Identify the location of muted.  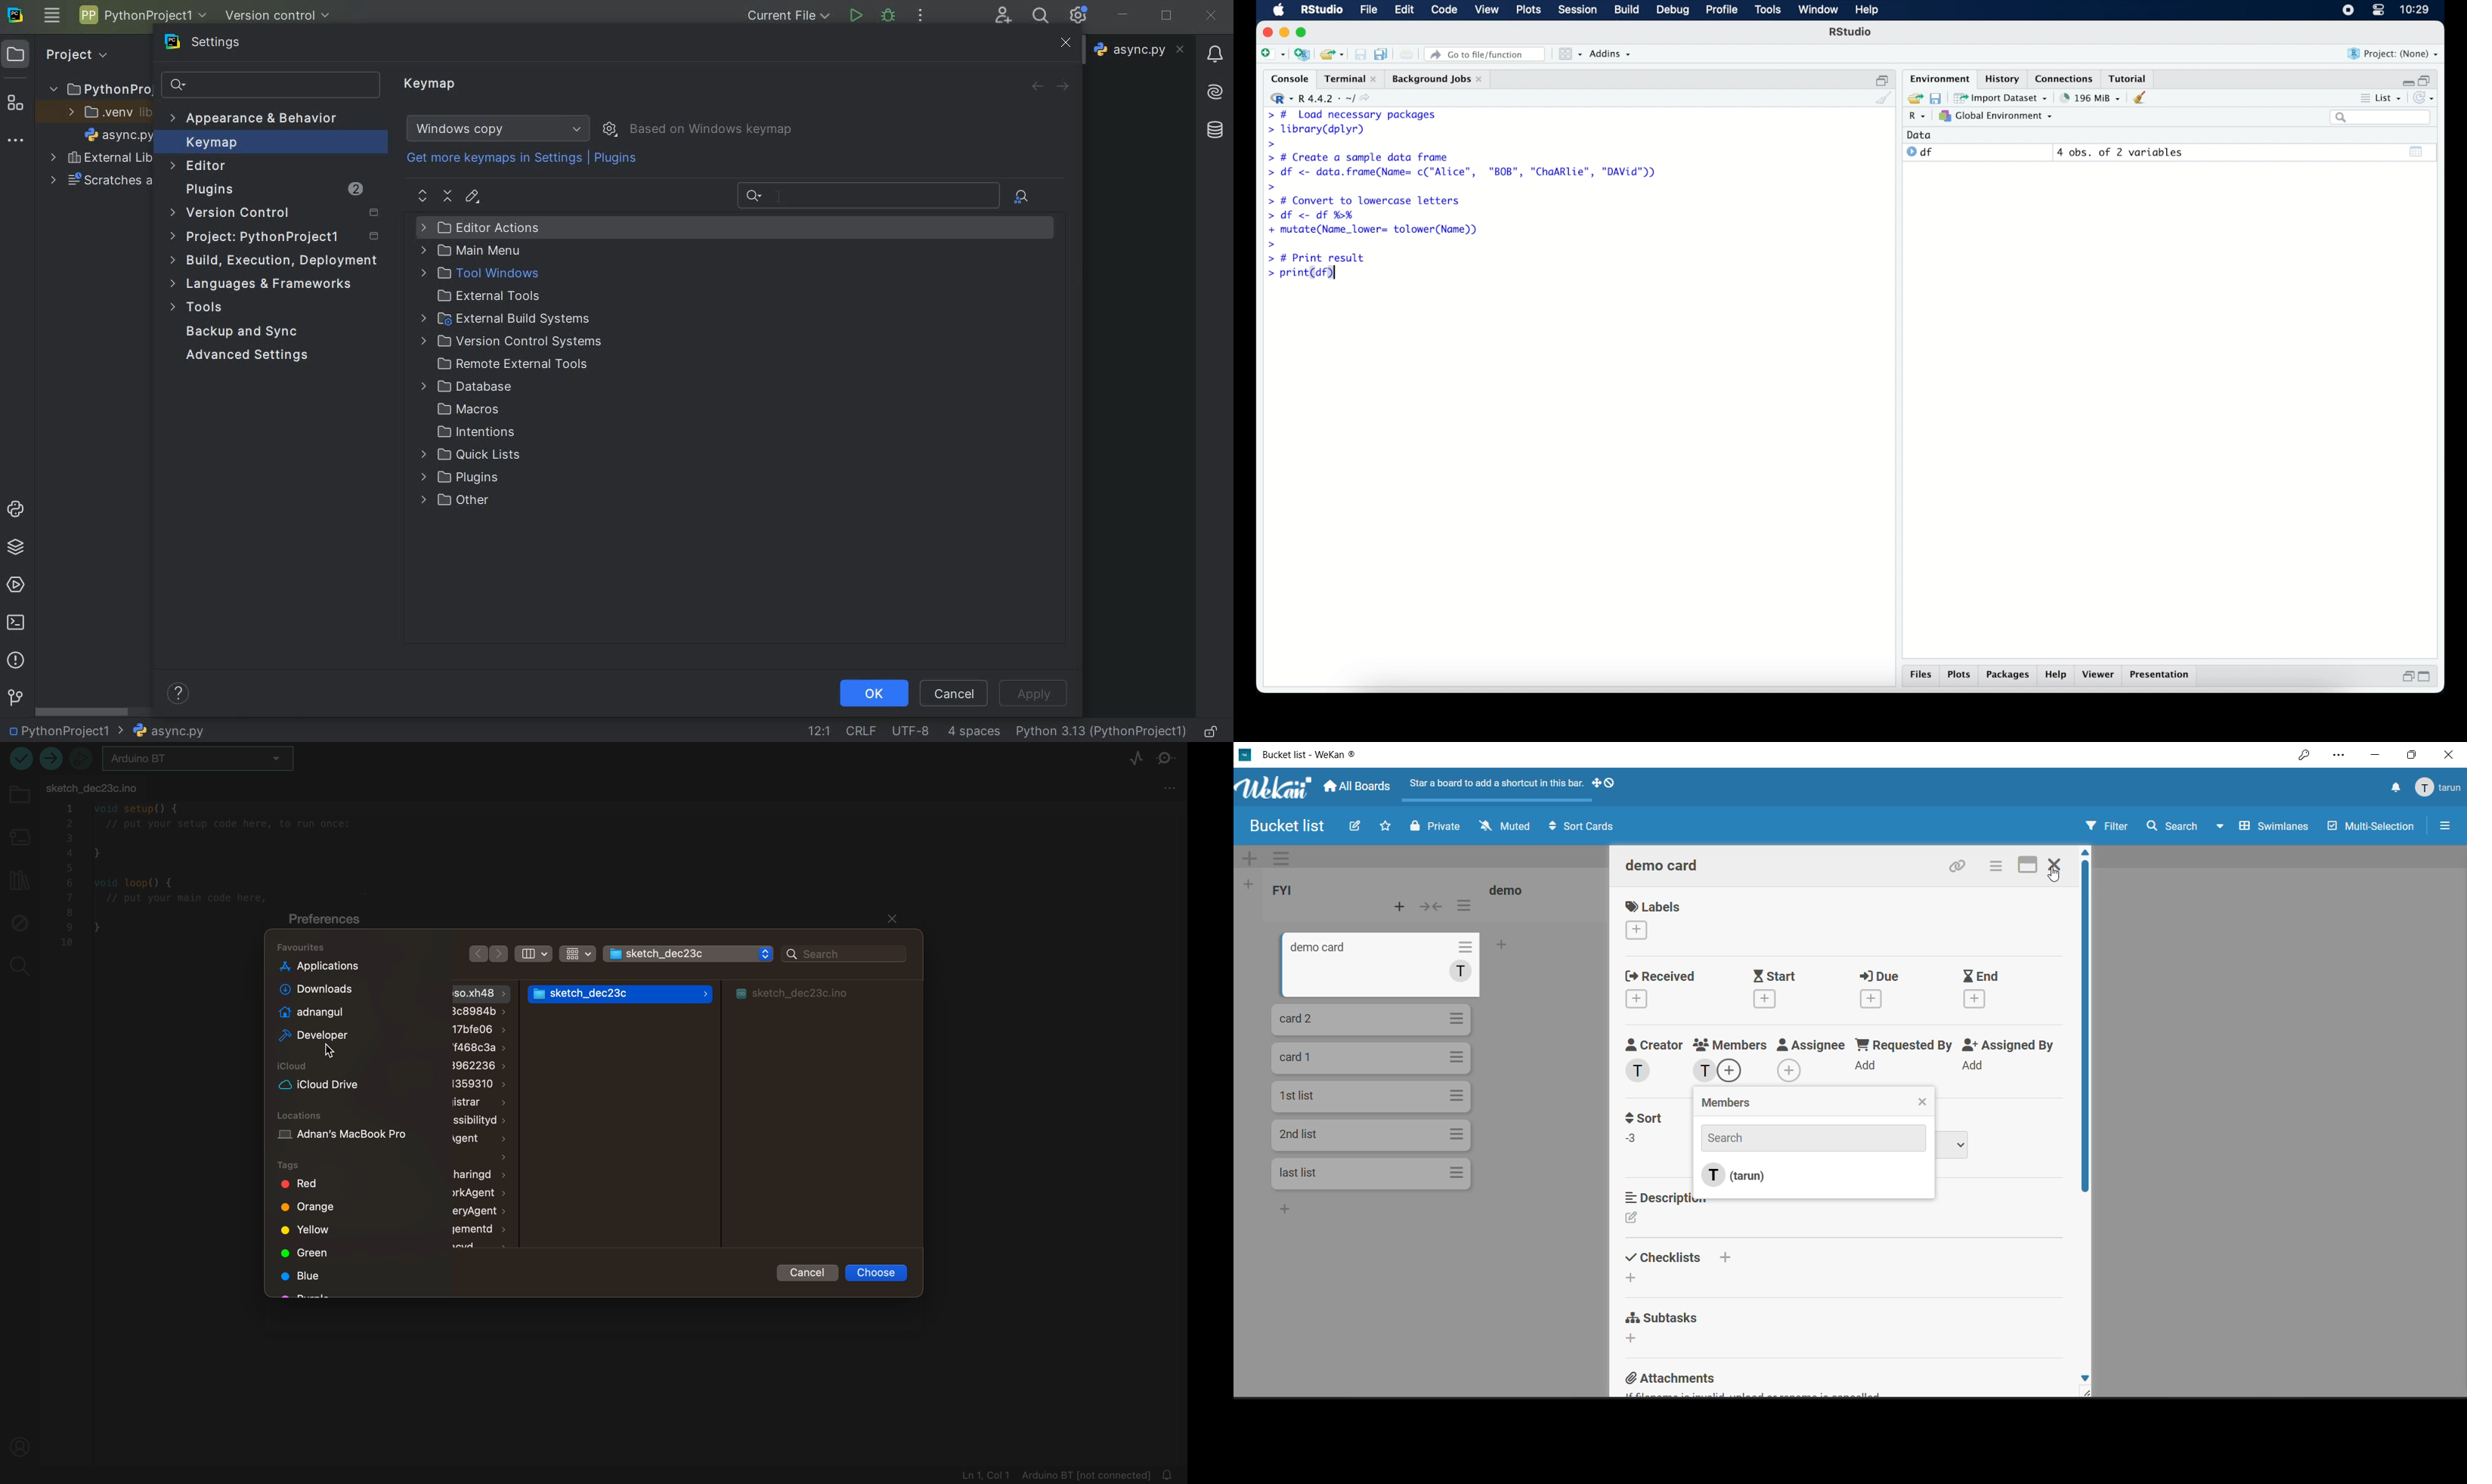
(1507, 825).